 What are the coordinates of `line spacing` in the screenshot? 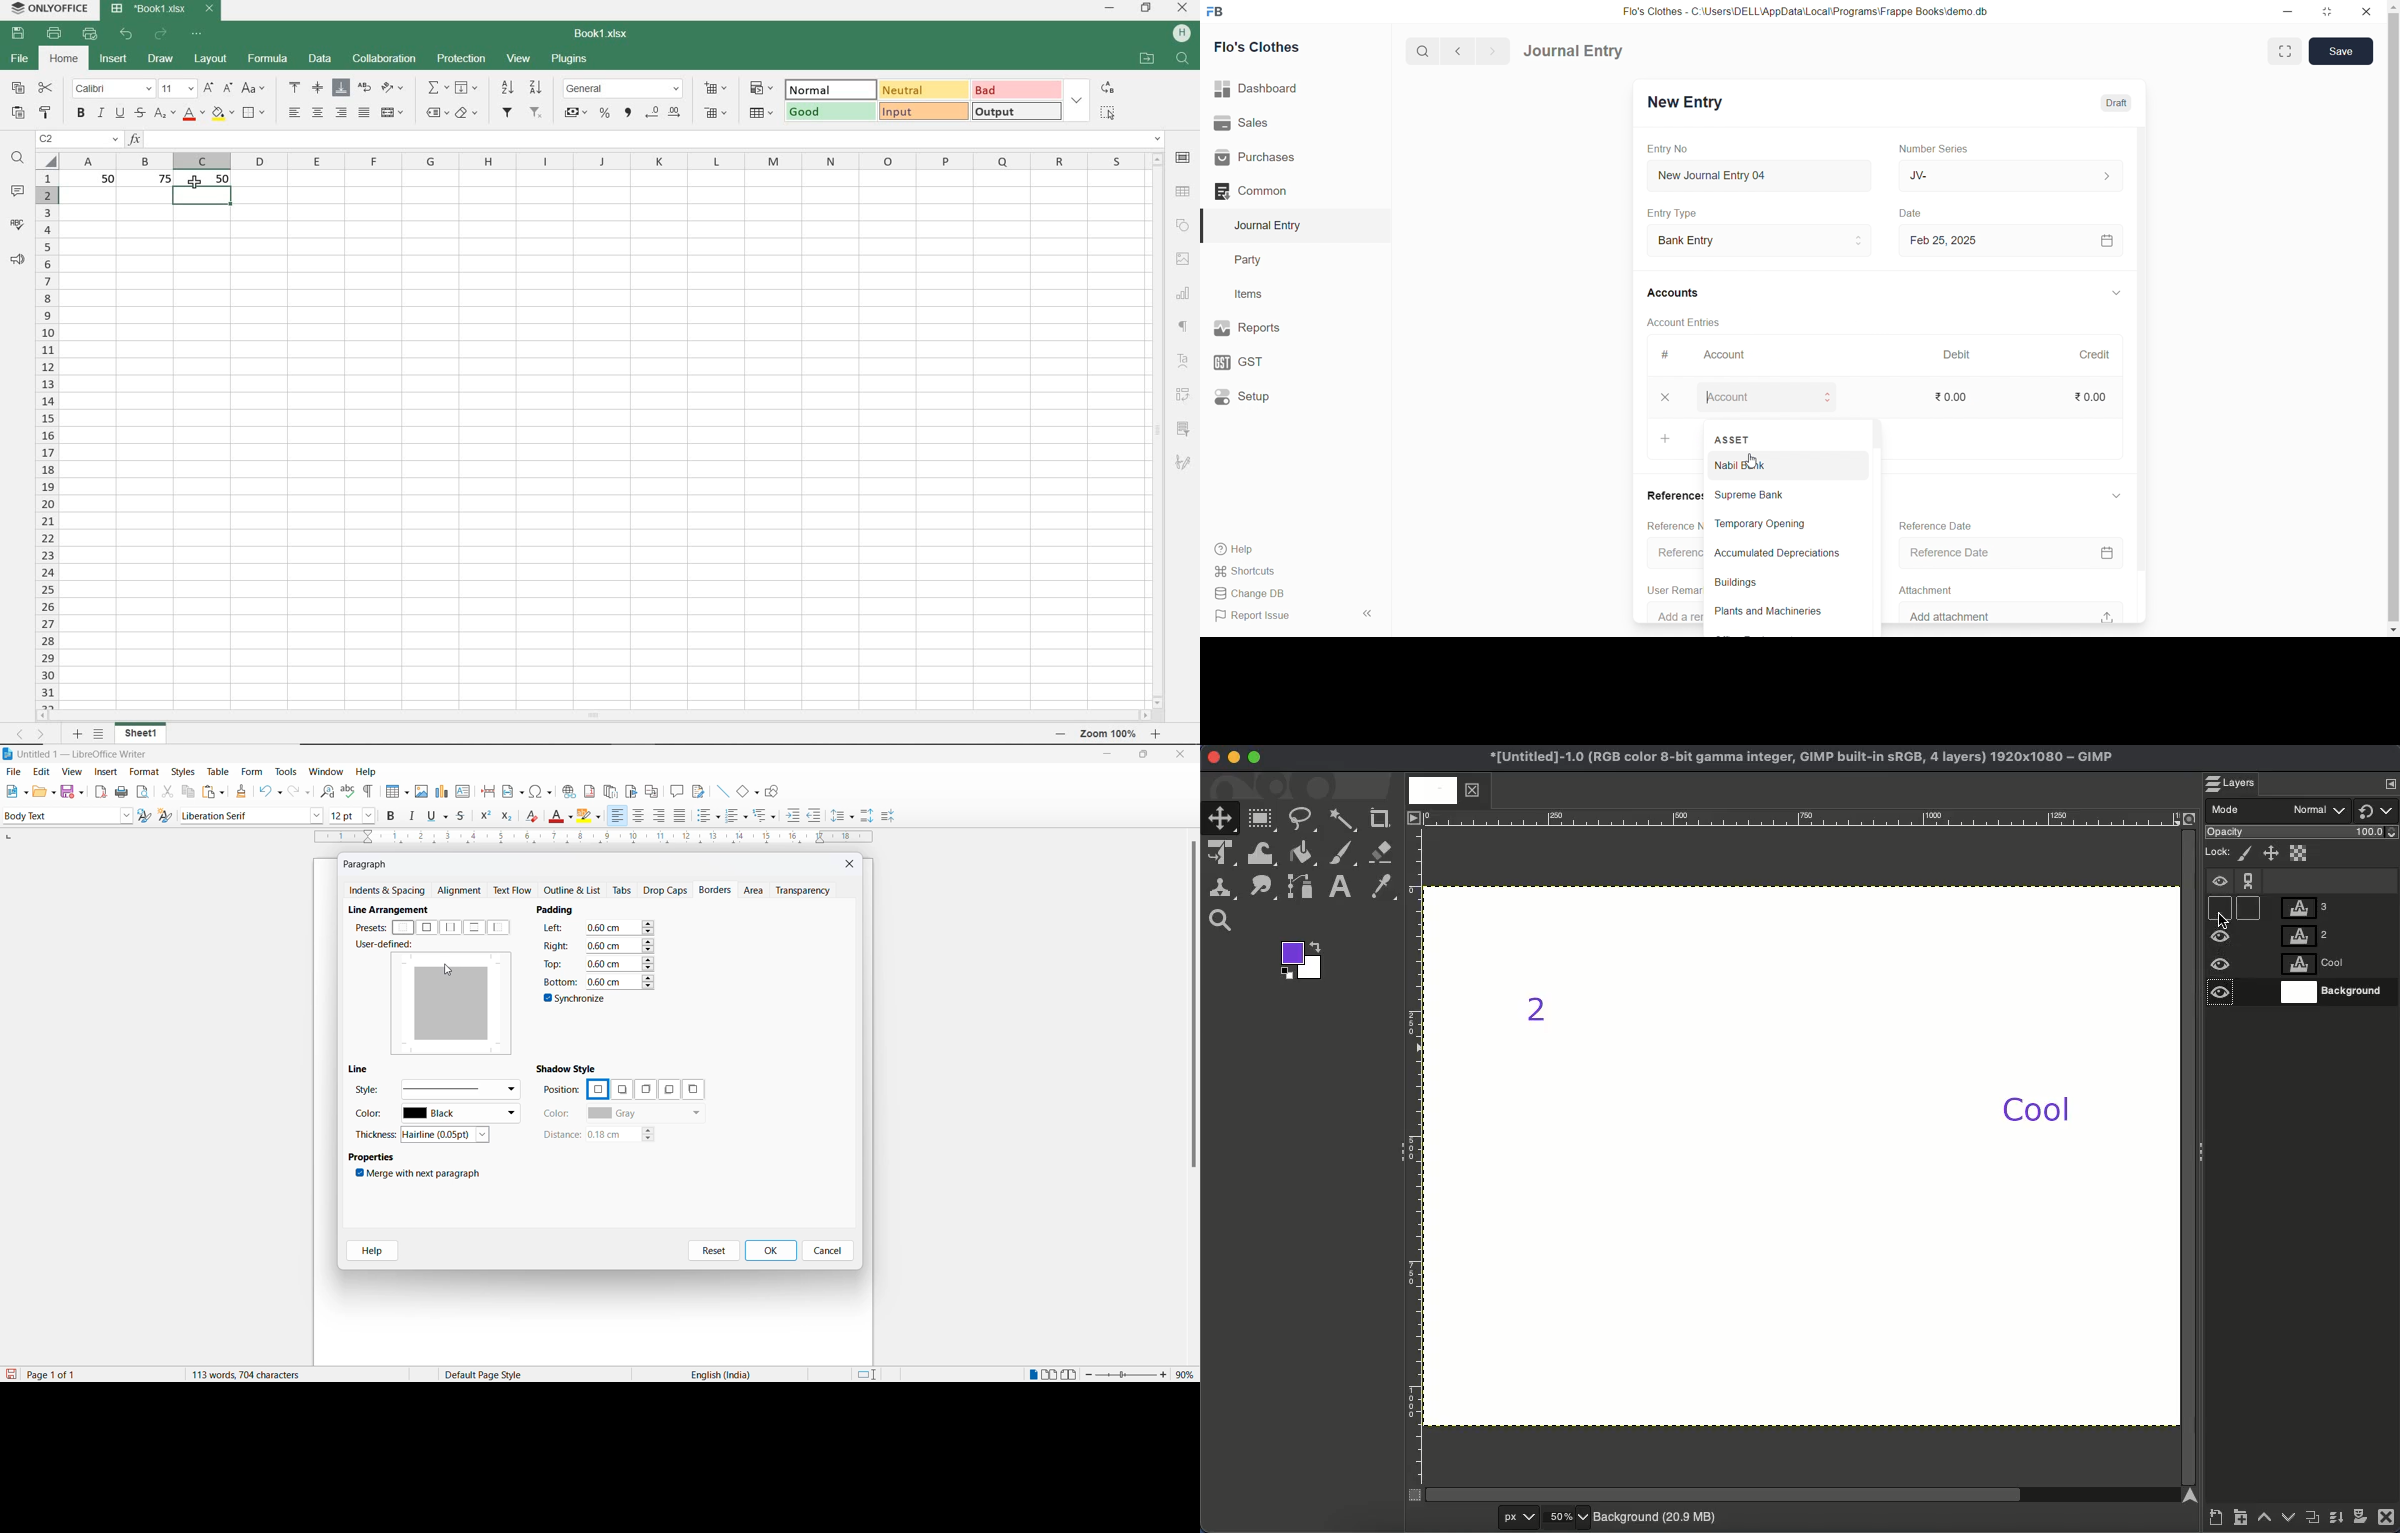 It's located at (844, 816).